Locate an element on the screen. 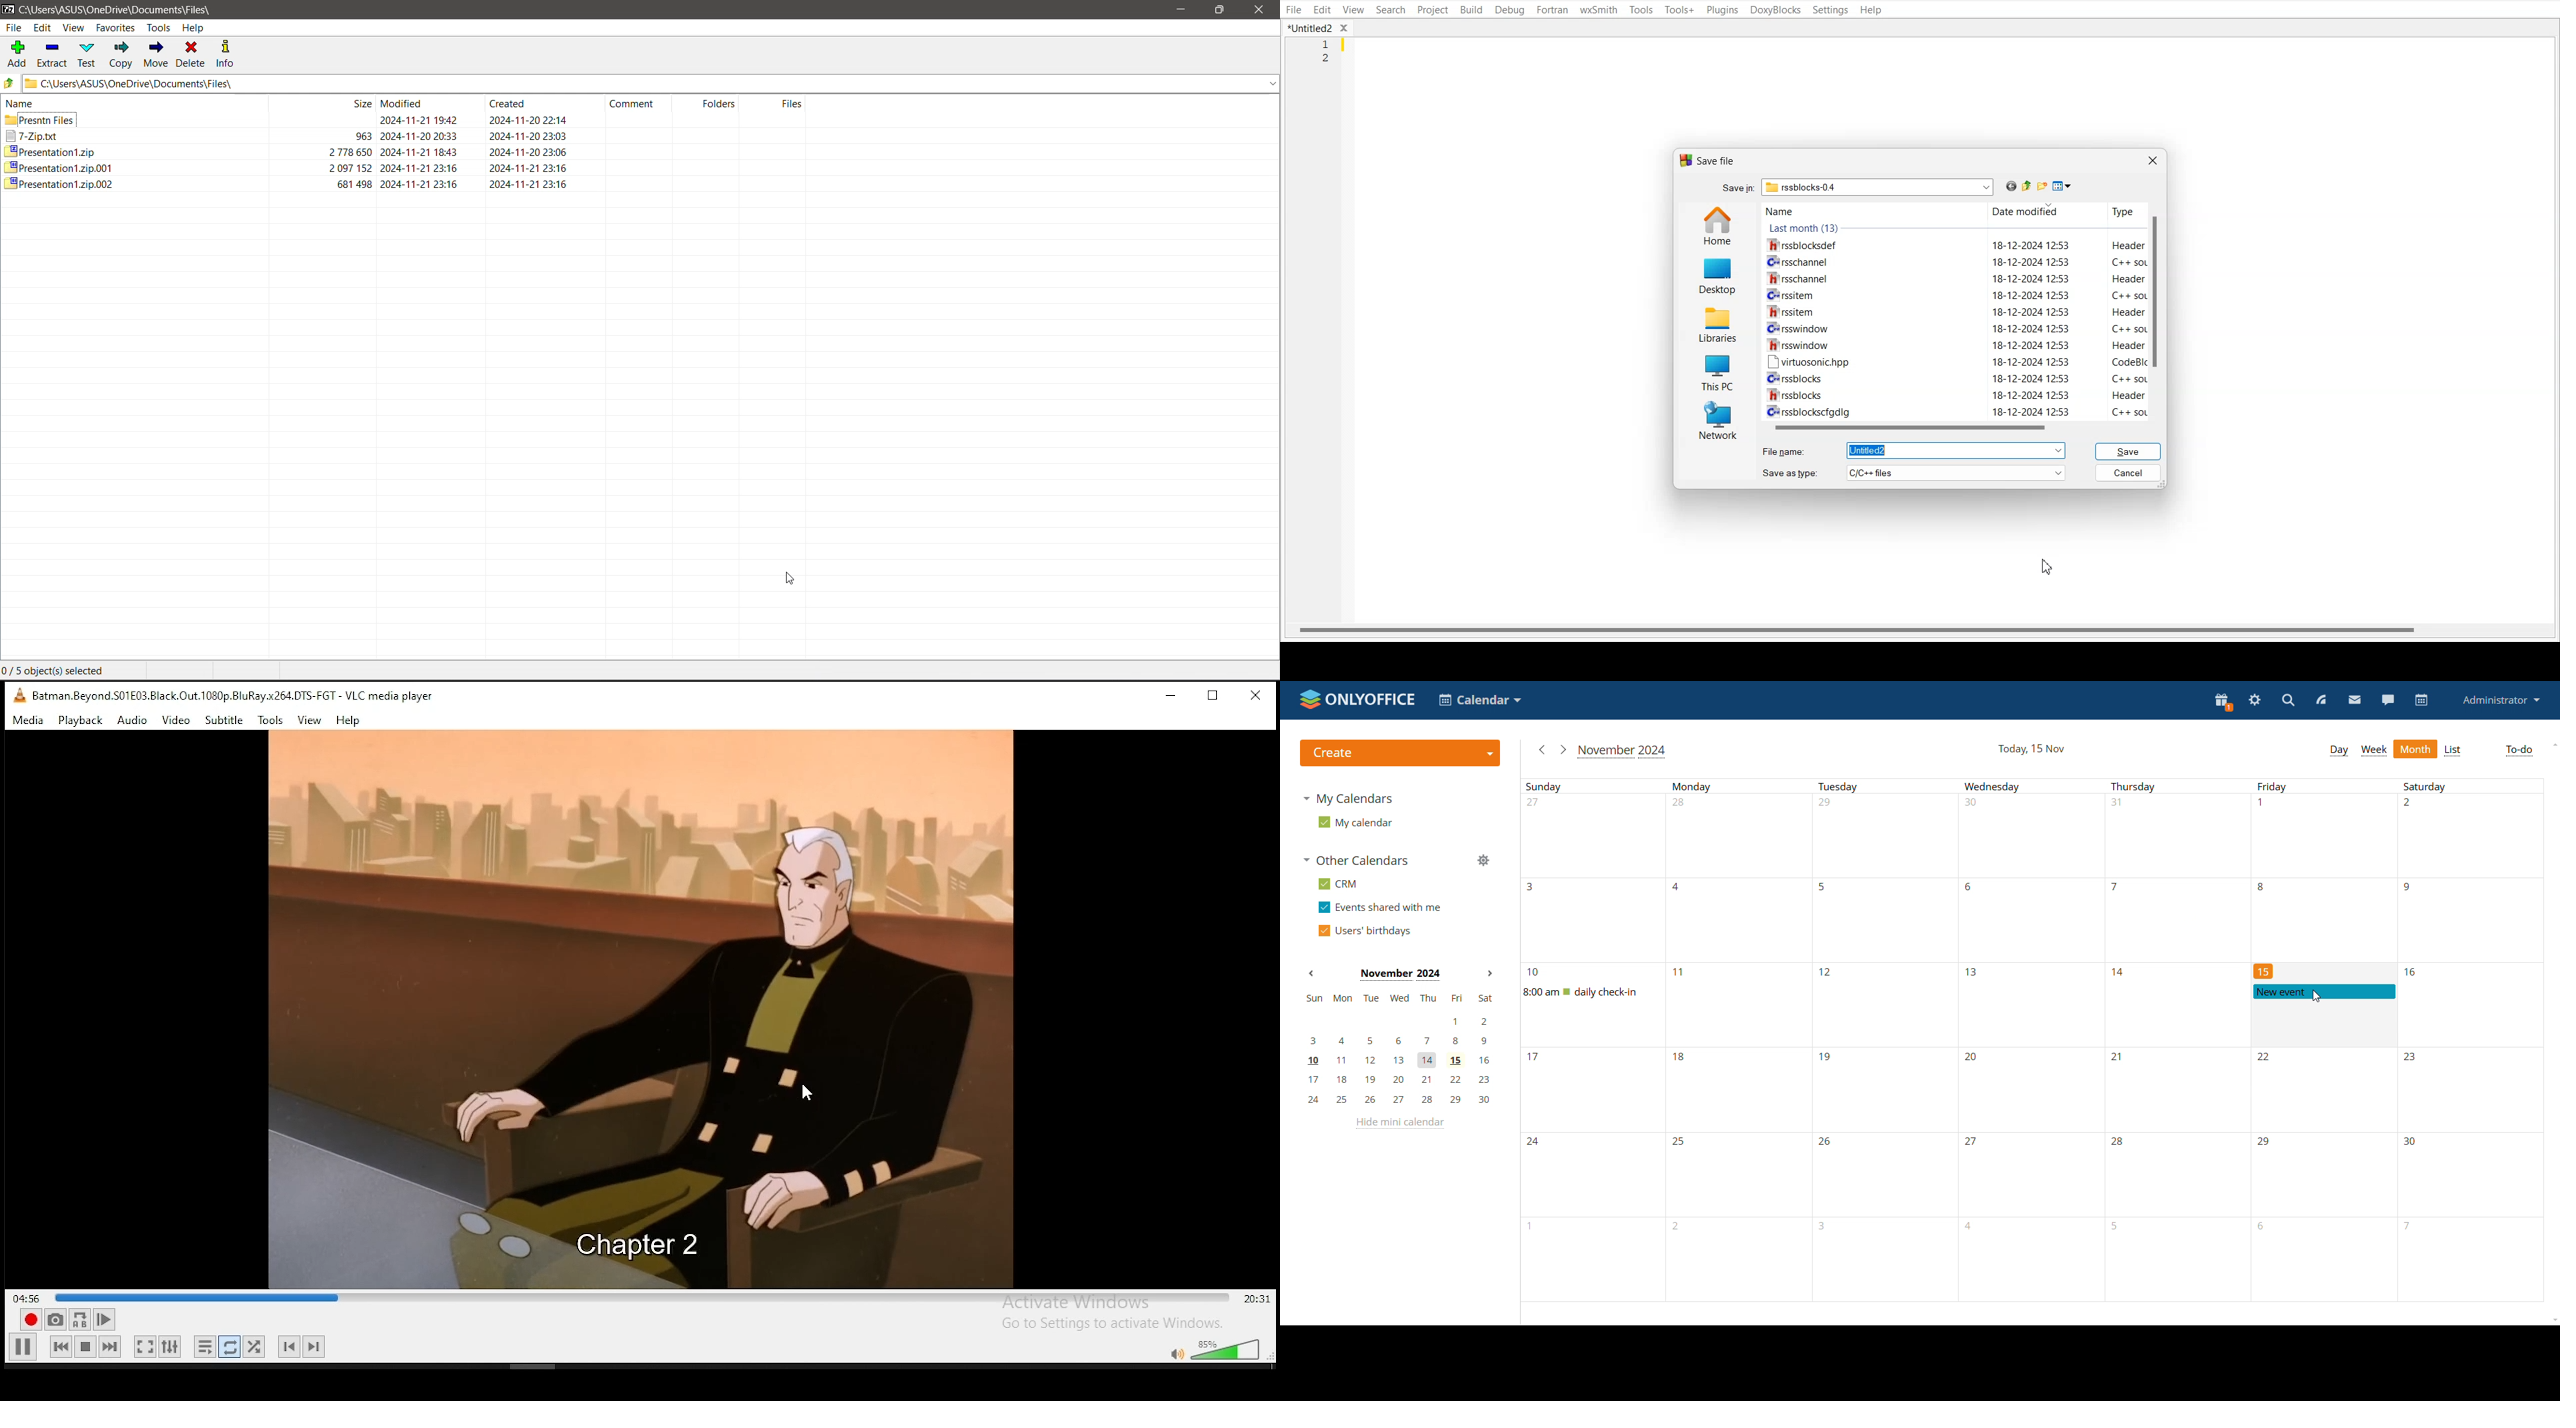 This screenshot has height=1428, width=2576. name is located at coordinates (23, 106).